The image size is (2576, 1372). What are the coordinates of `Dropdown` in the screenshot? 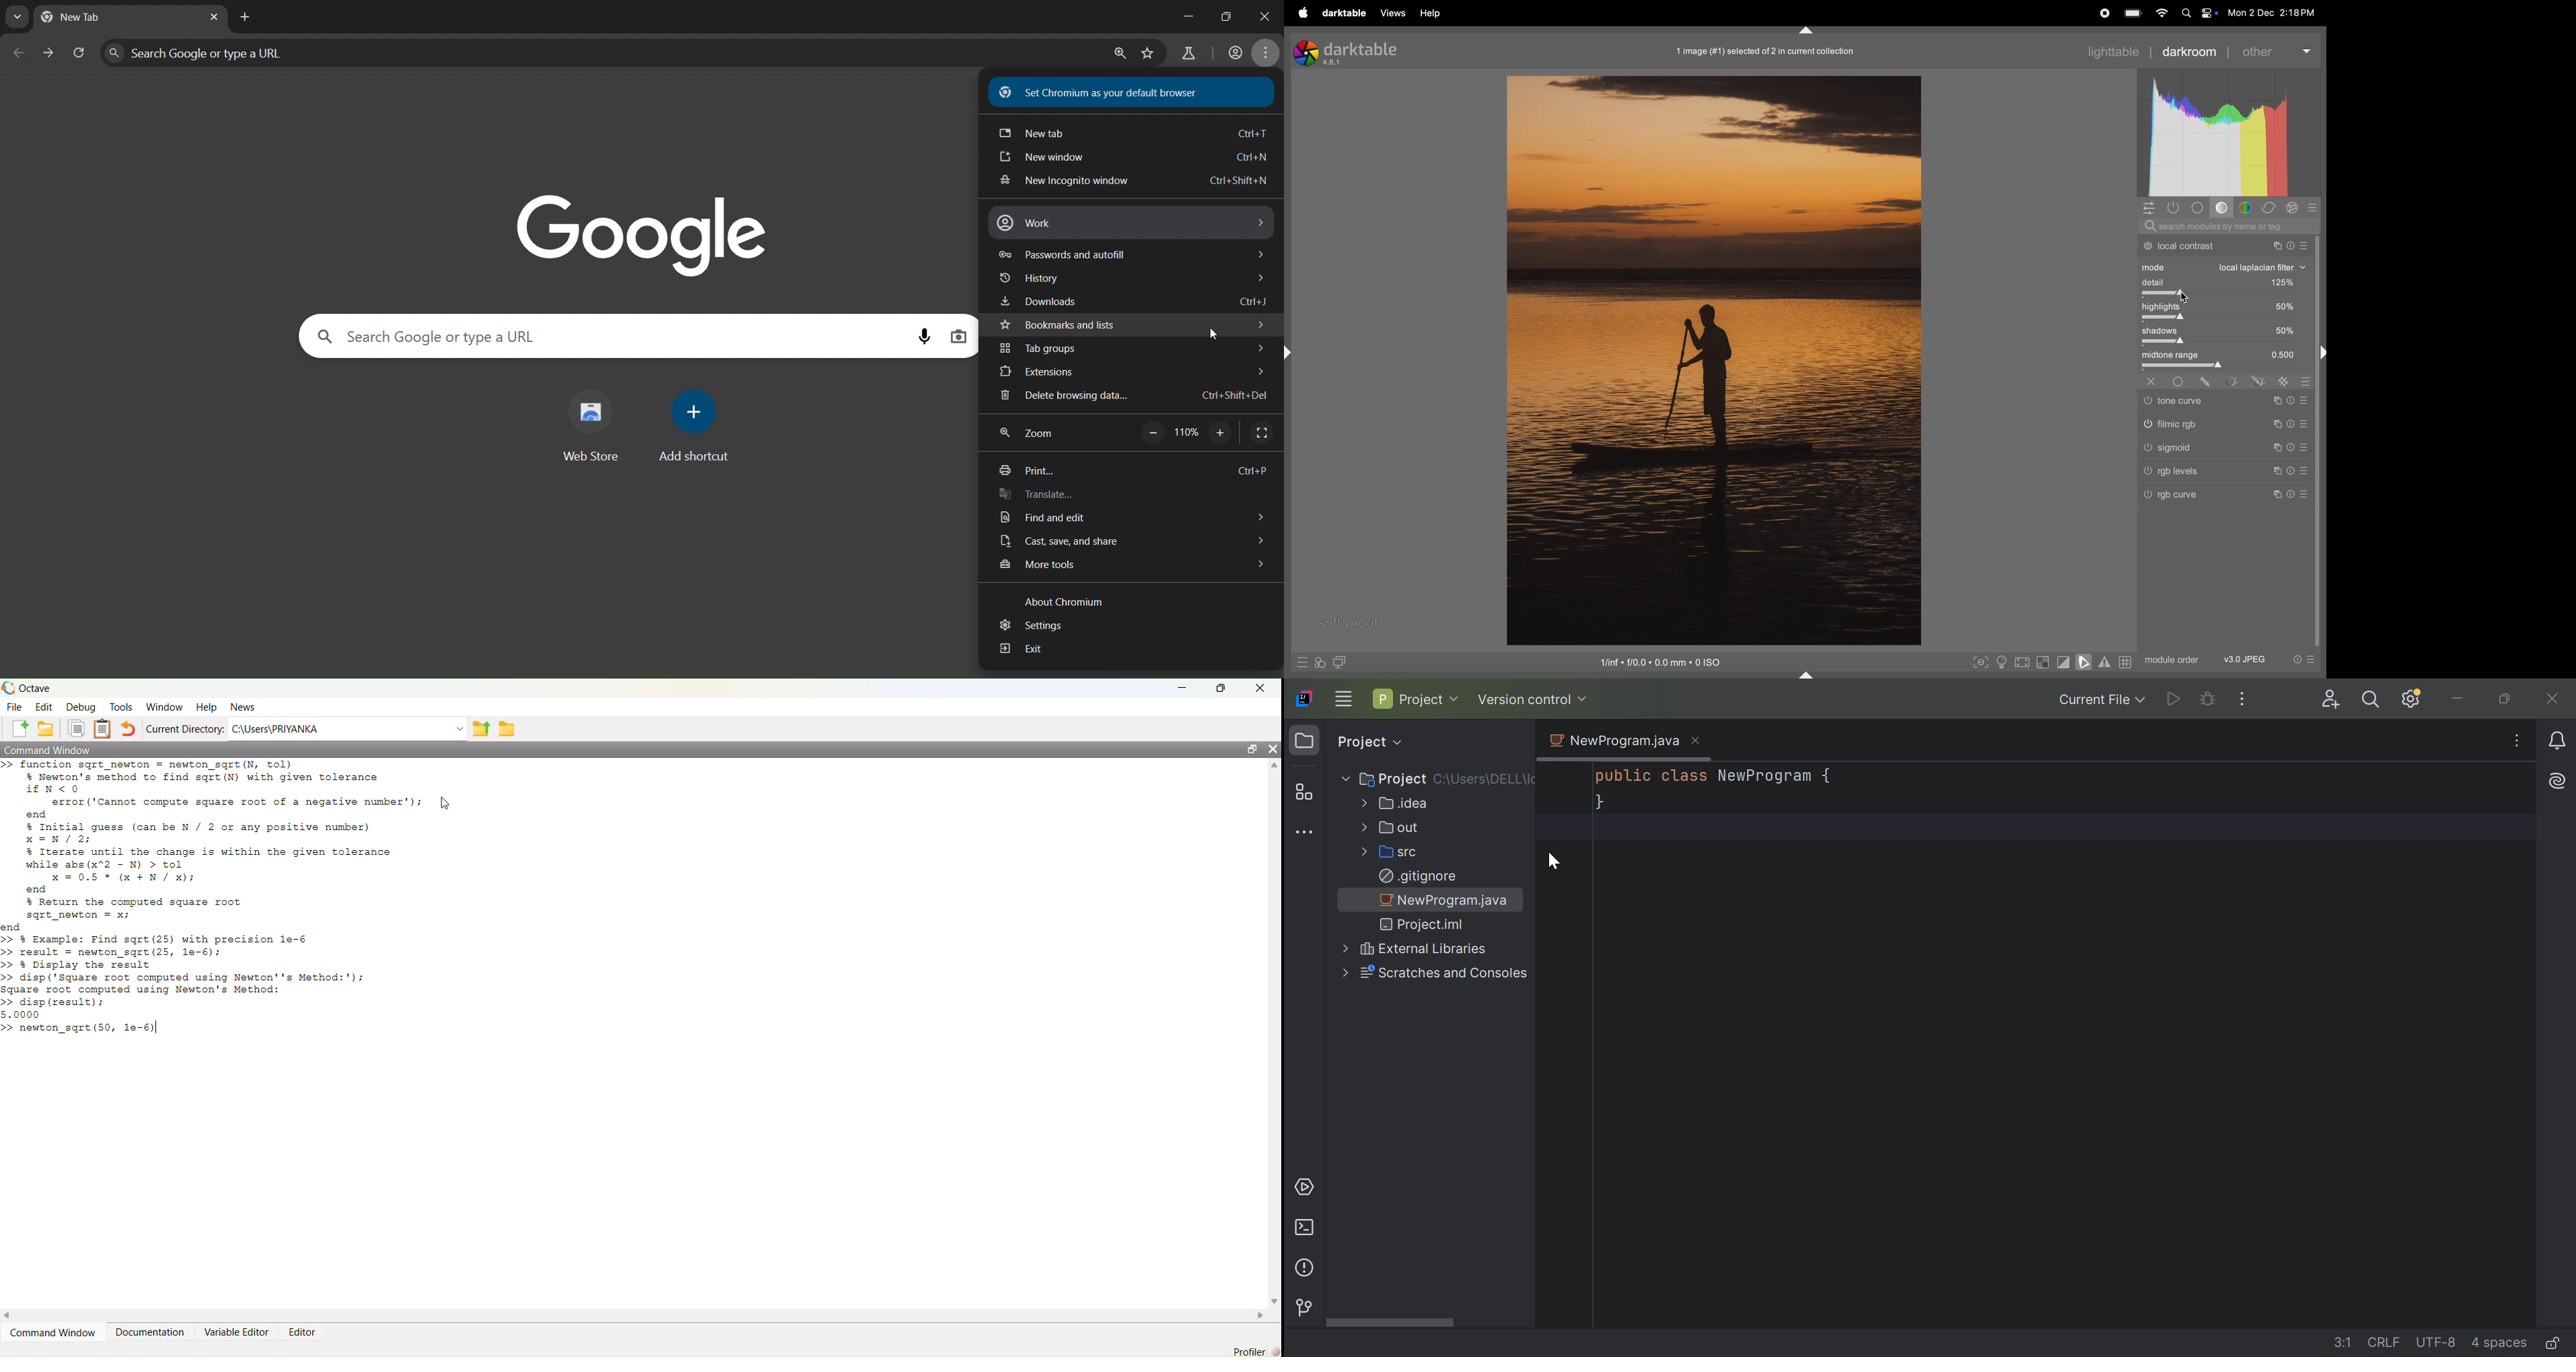 It's located at (457, 728).